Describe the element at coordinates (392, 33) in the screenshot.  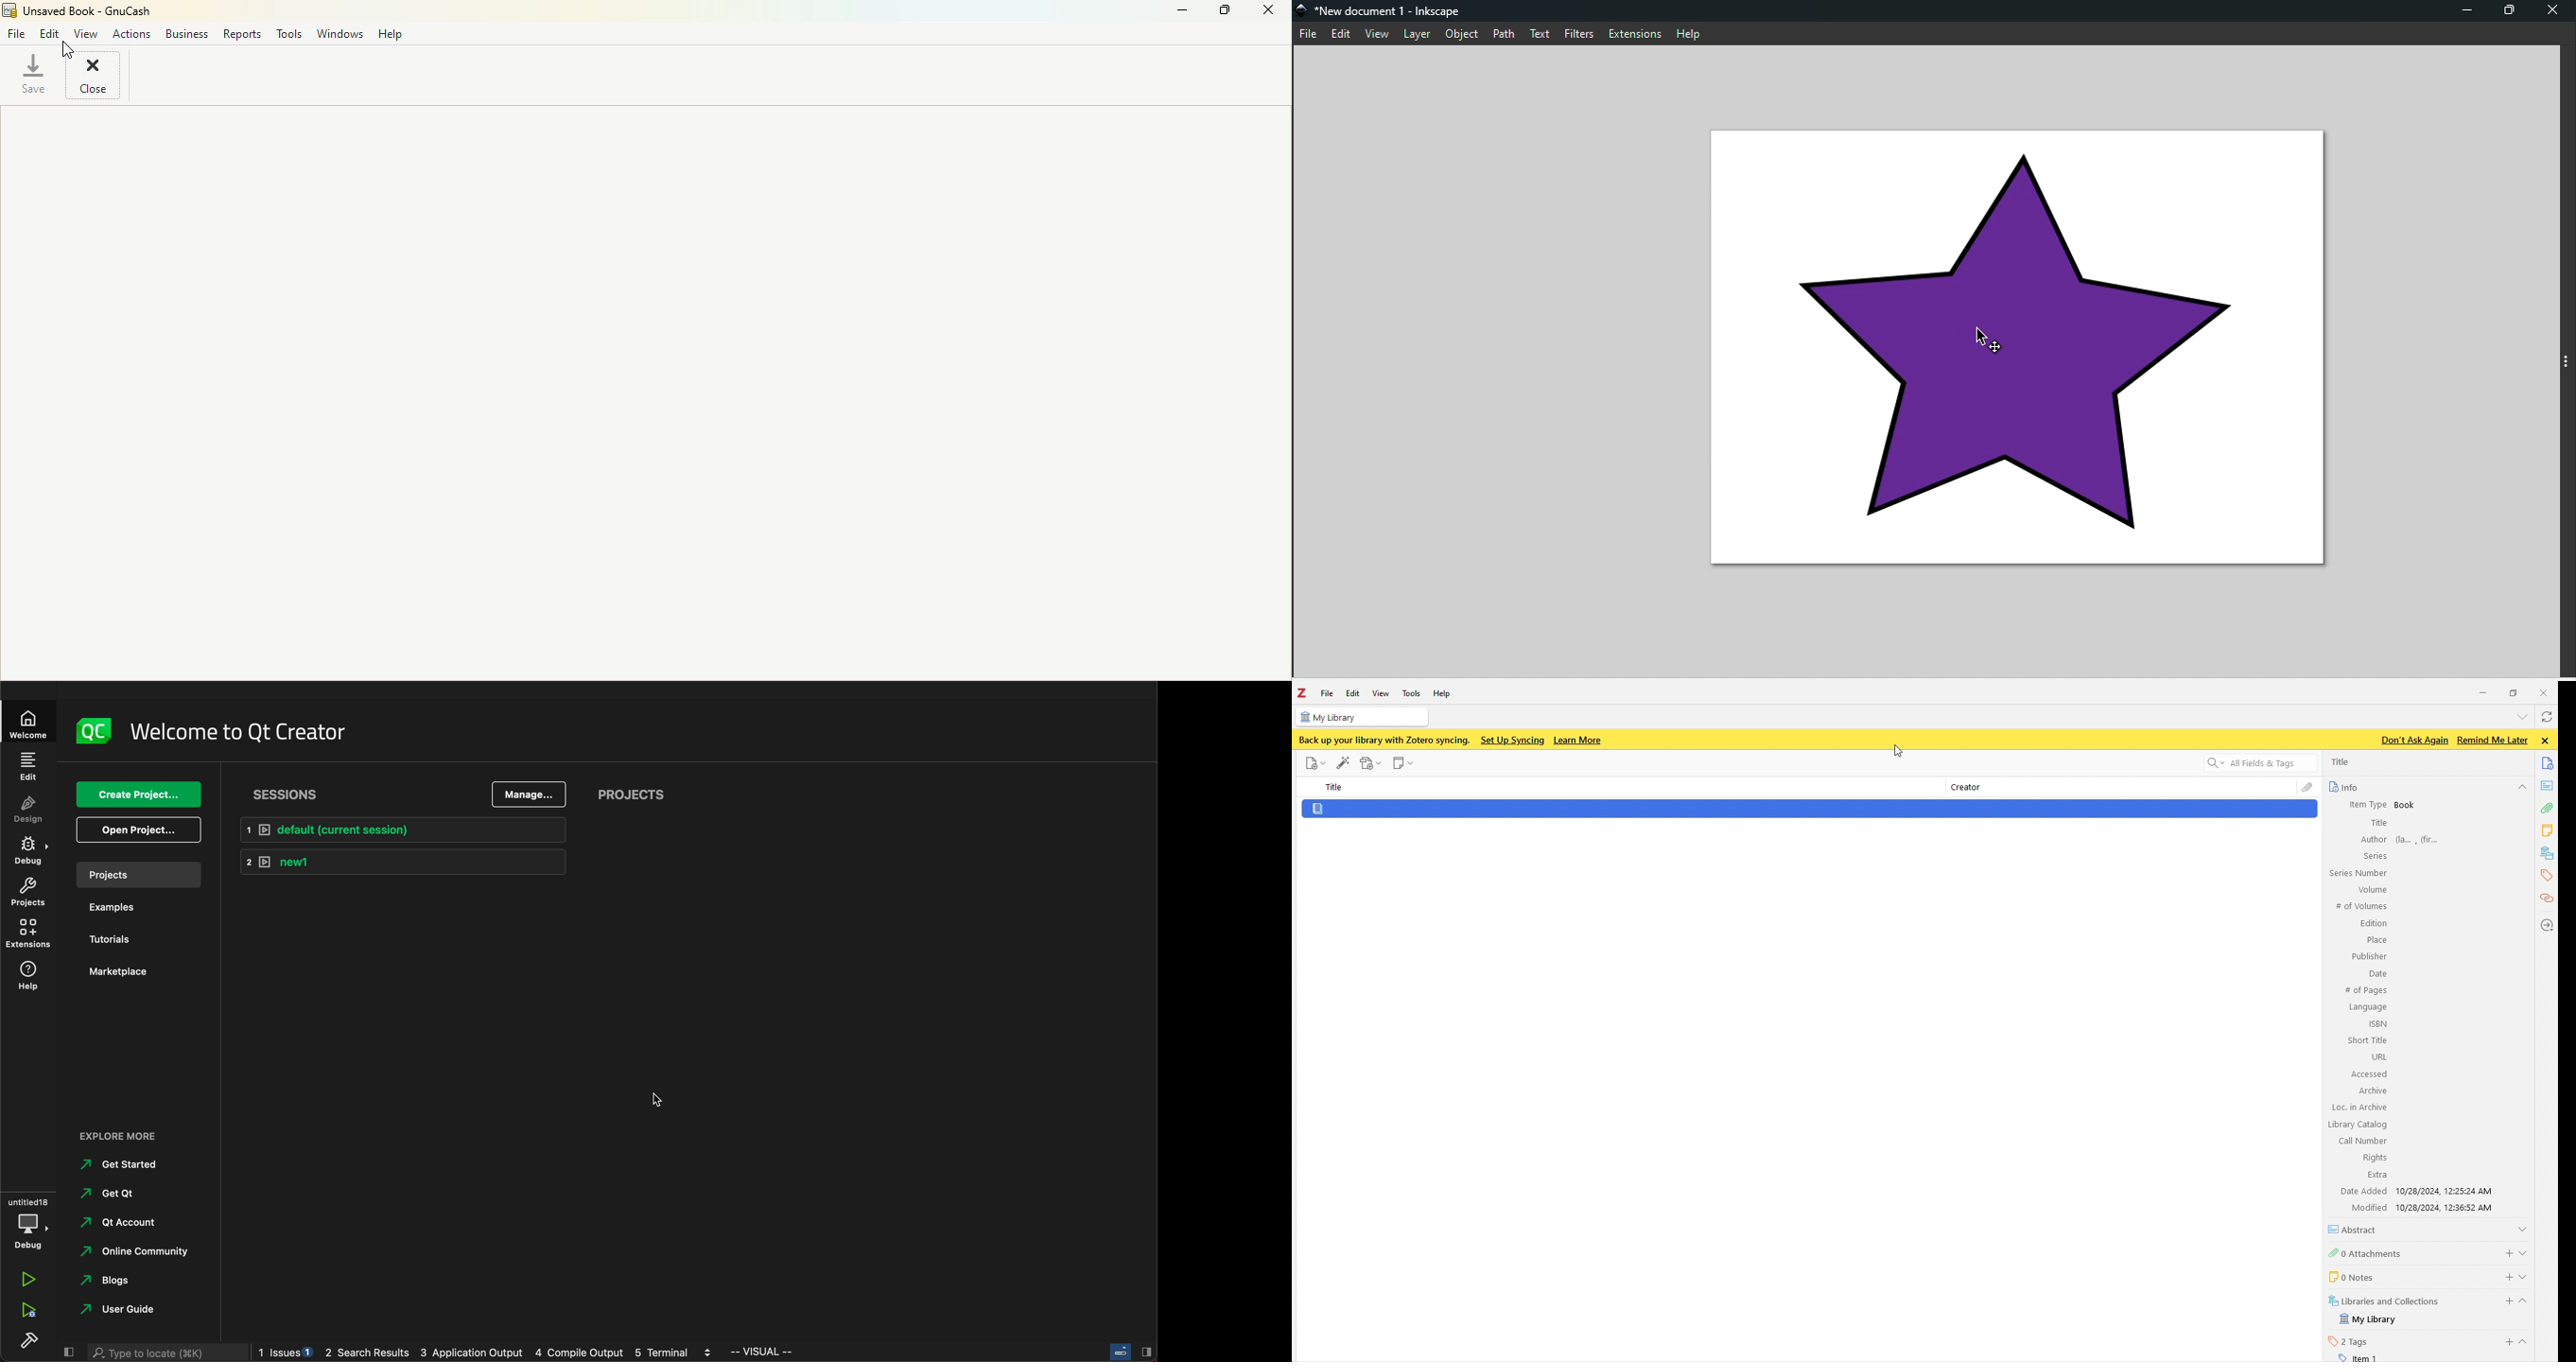
I see `Help` at that location.